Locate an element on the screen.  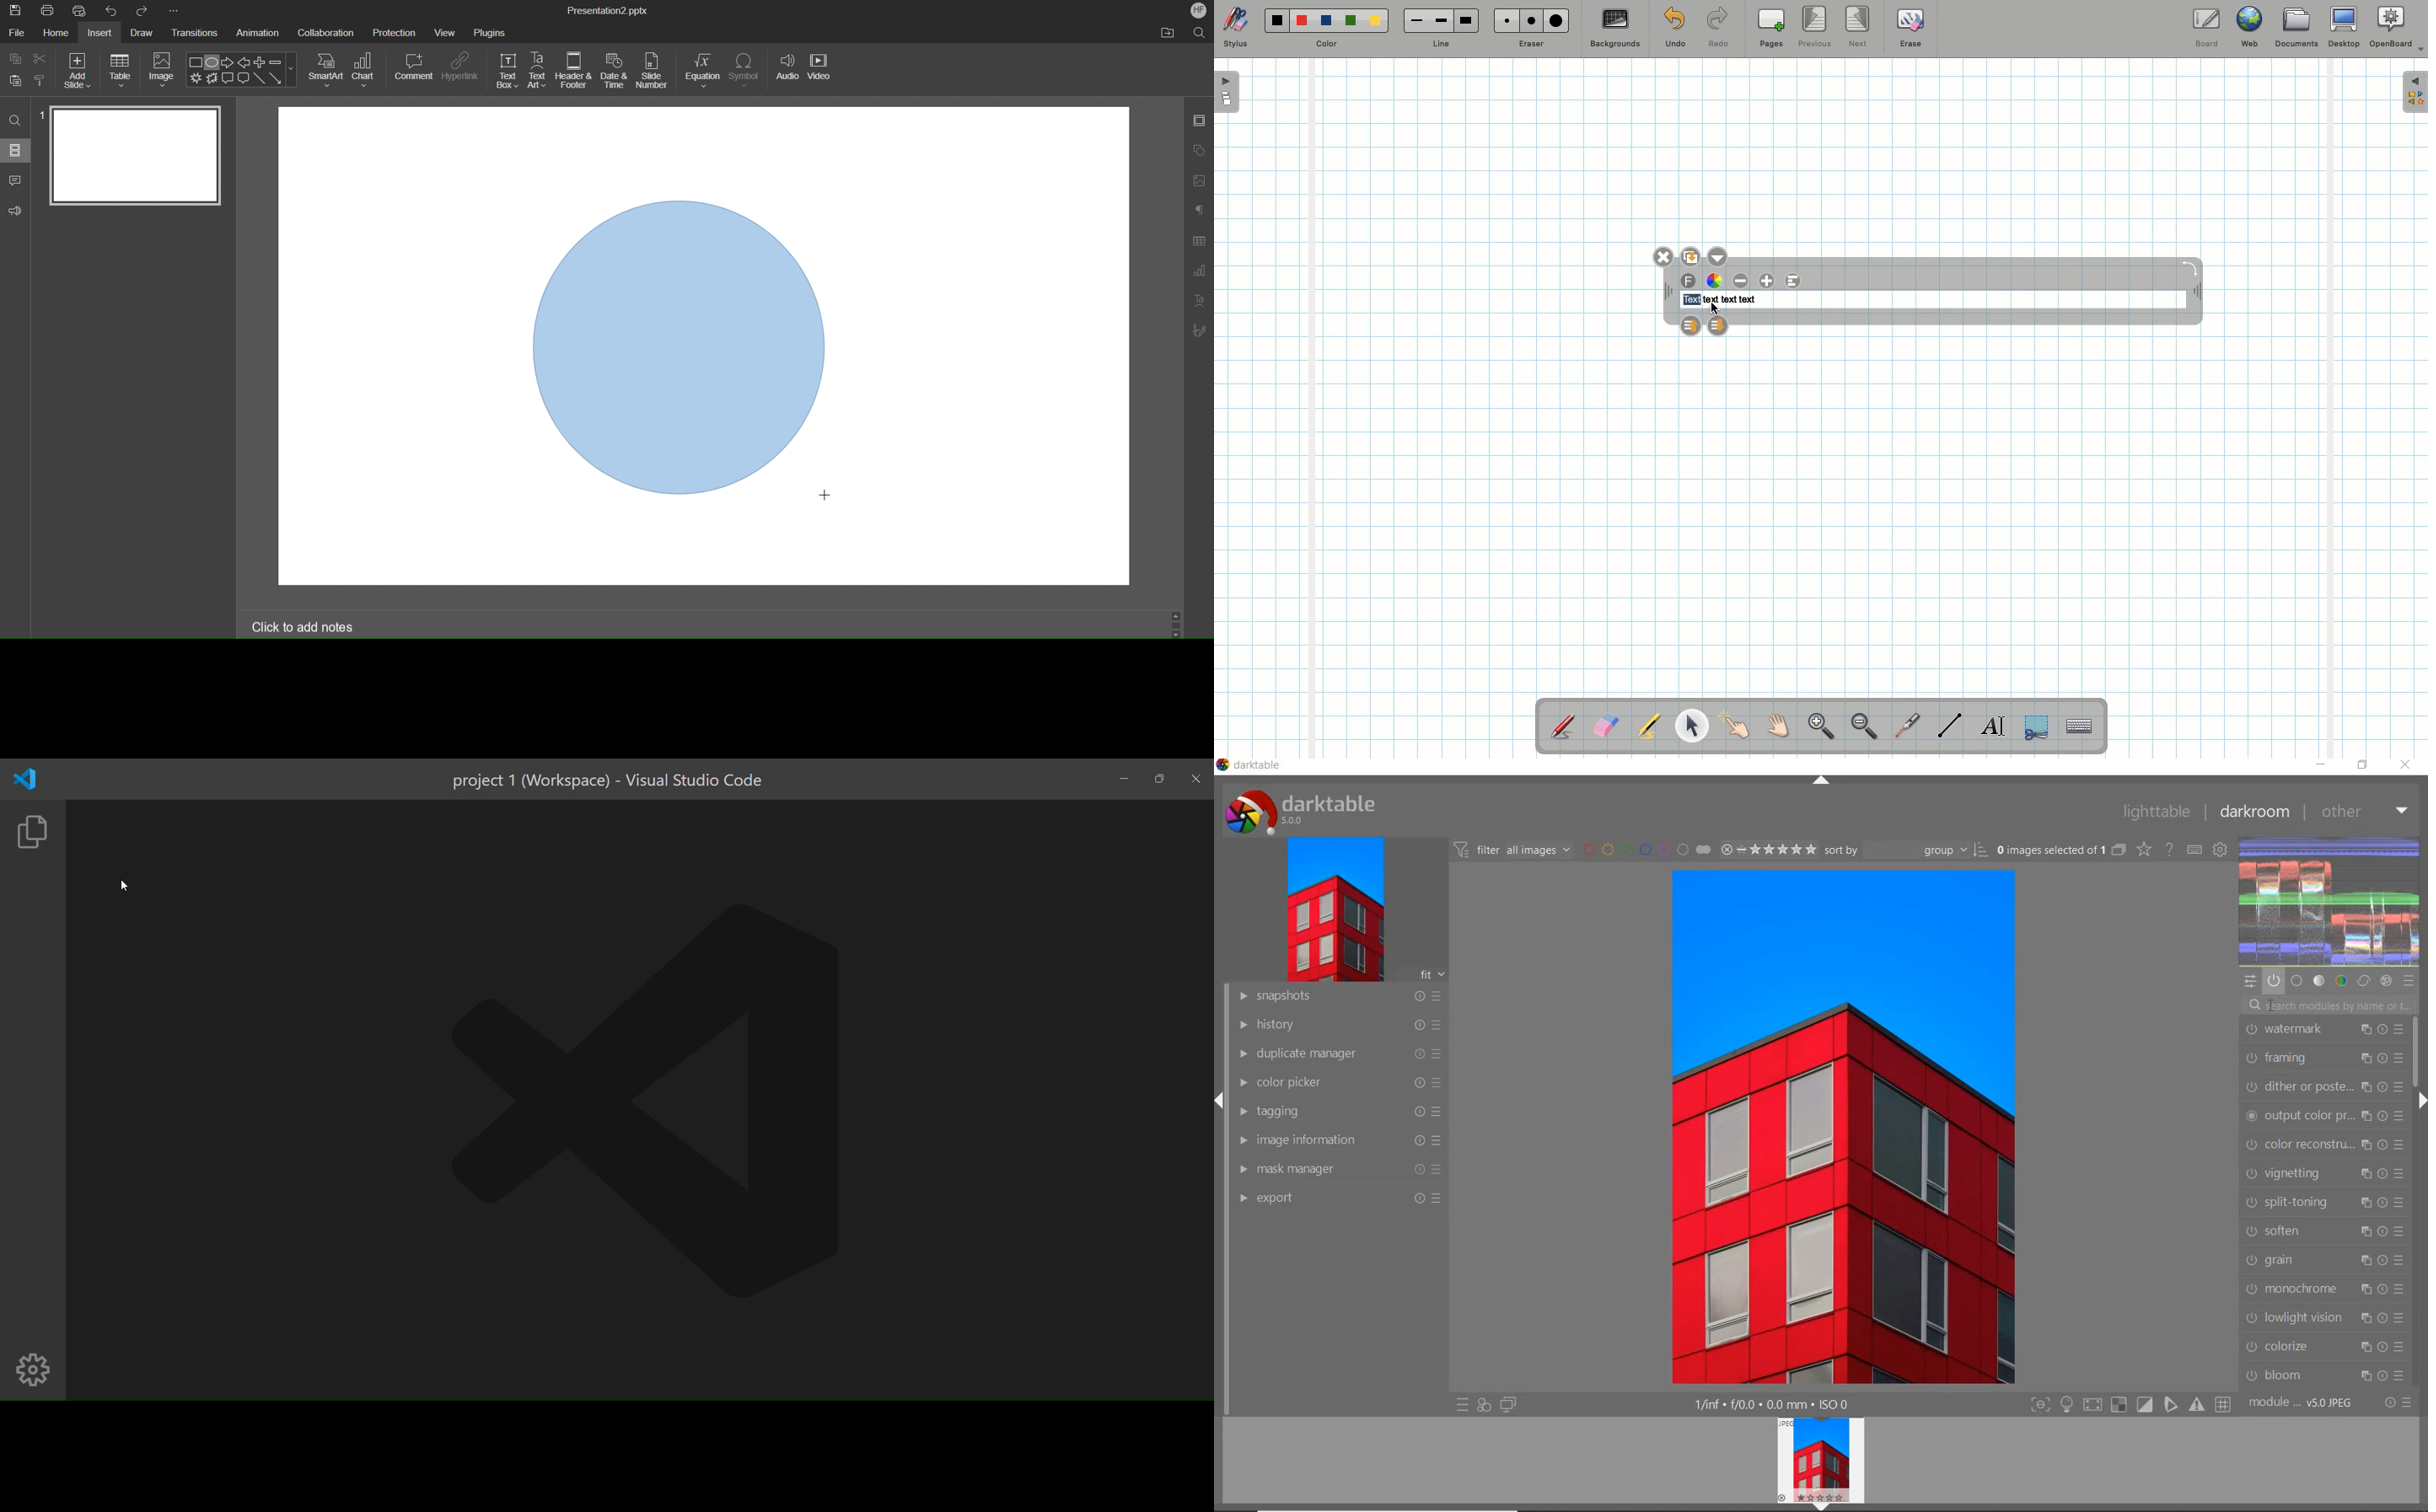
focus is located at coordinates (2039, 1406).